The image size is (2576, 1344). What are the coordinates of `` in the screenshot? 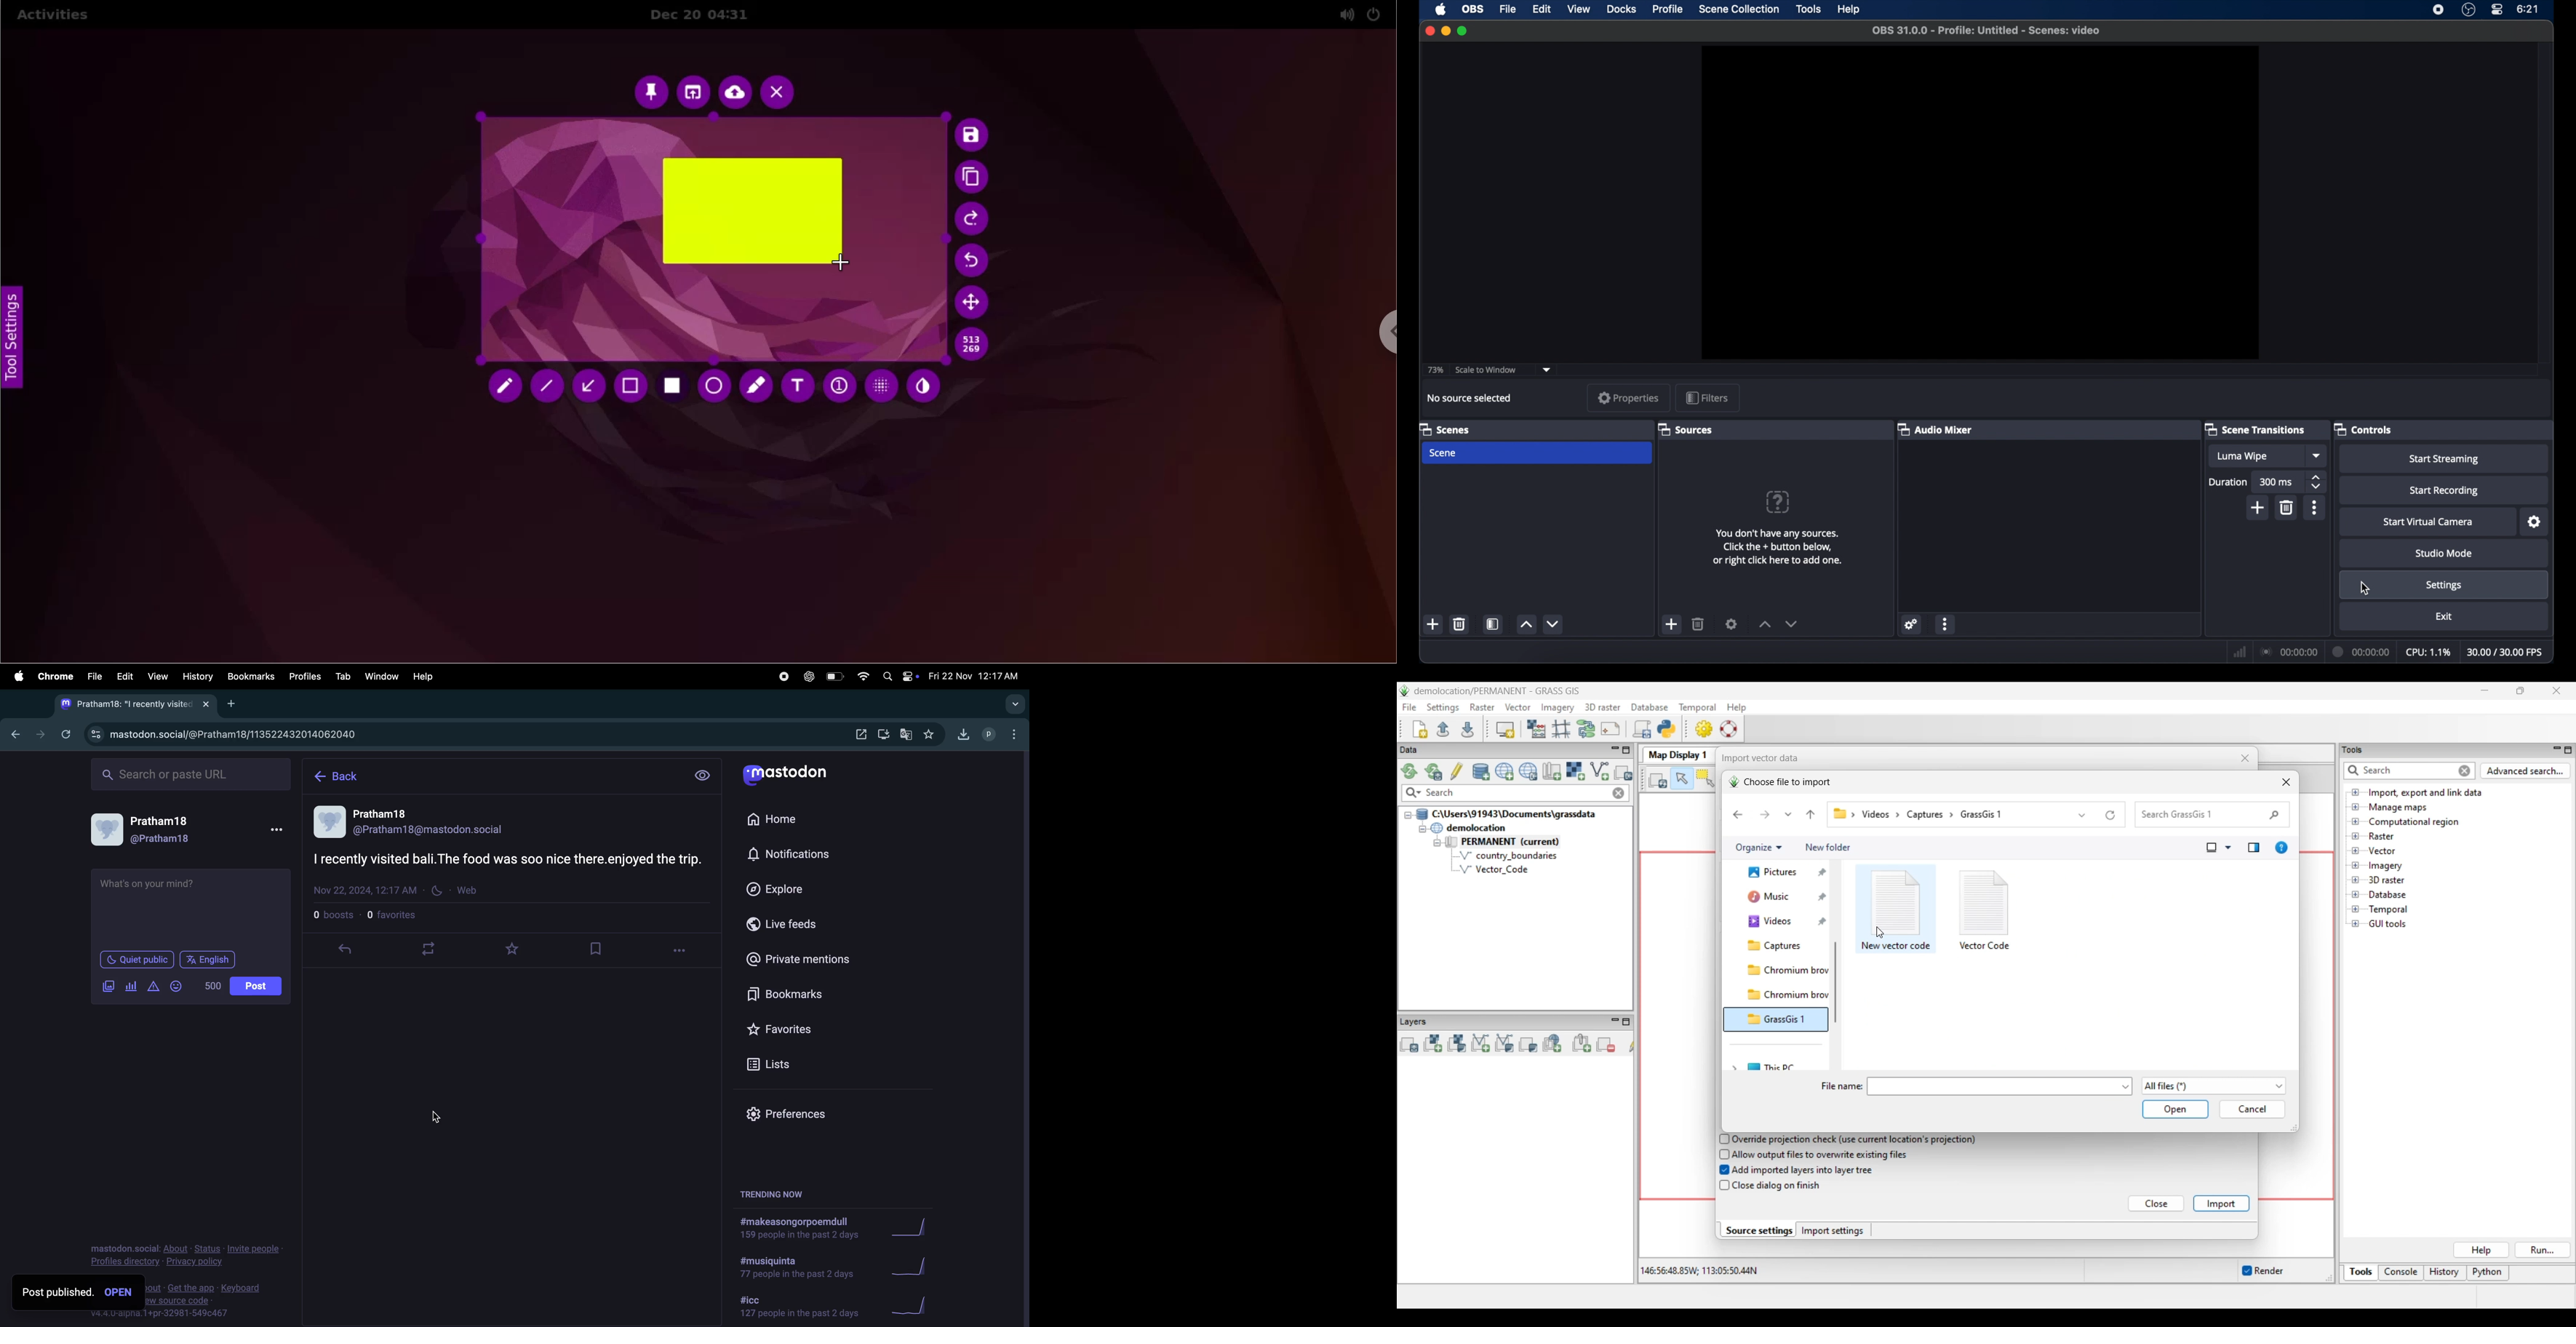 It's located at (1739, 10).